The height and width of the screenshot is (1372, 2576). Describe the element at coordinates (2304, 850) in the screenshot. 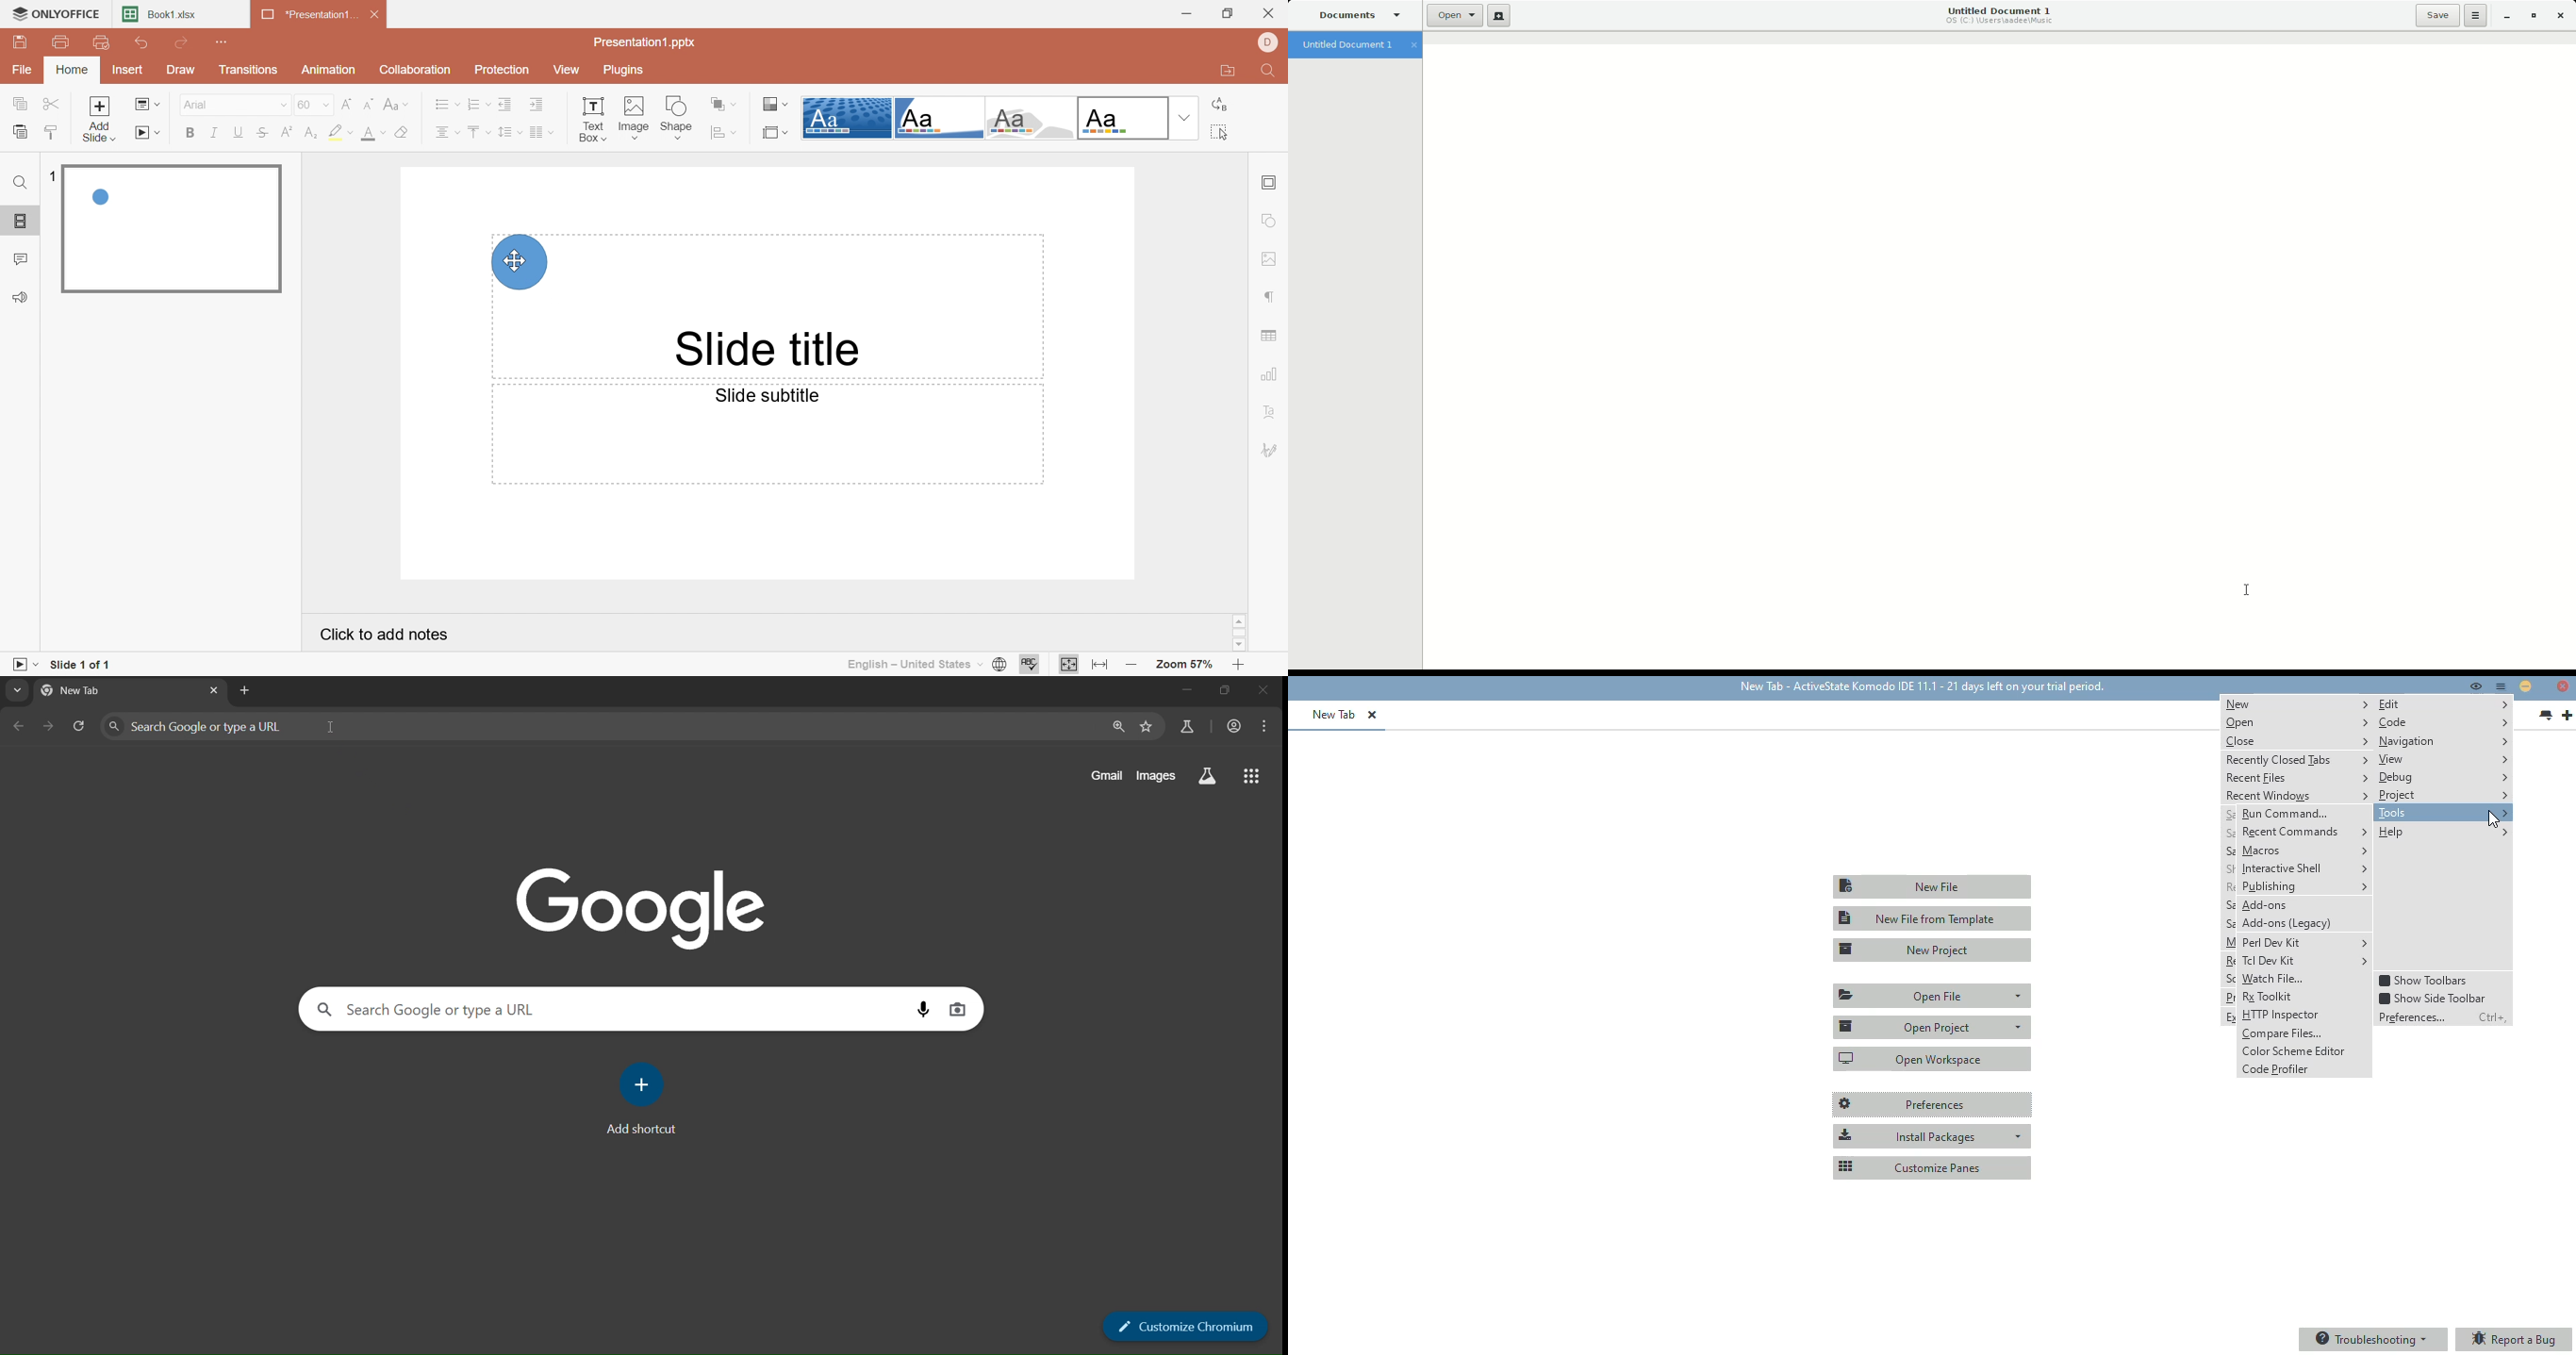

I see `Macros` at that location.